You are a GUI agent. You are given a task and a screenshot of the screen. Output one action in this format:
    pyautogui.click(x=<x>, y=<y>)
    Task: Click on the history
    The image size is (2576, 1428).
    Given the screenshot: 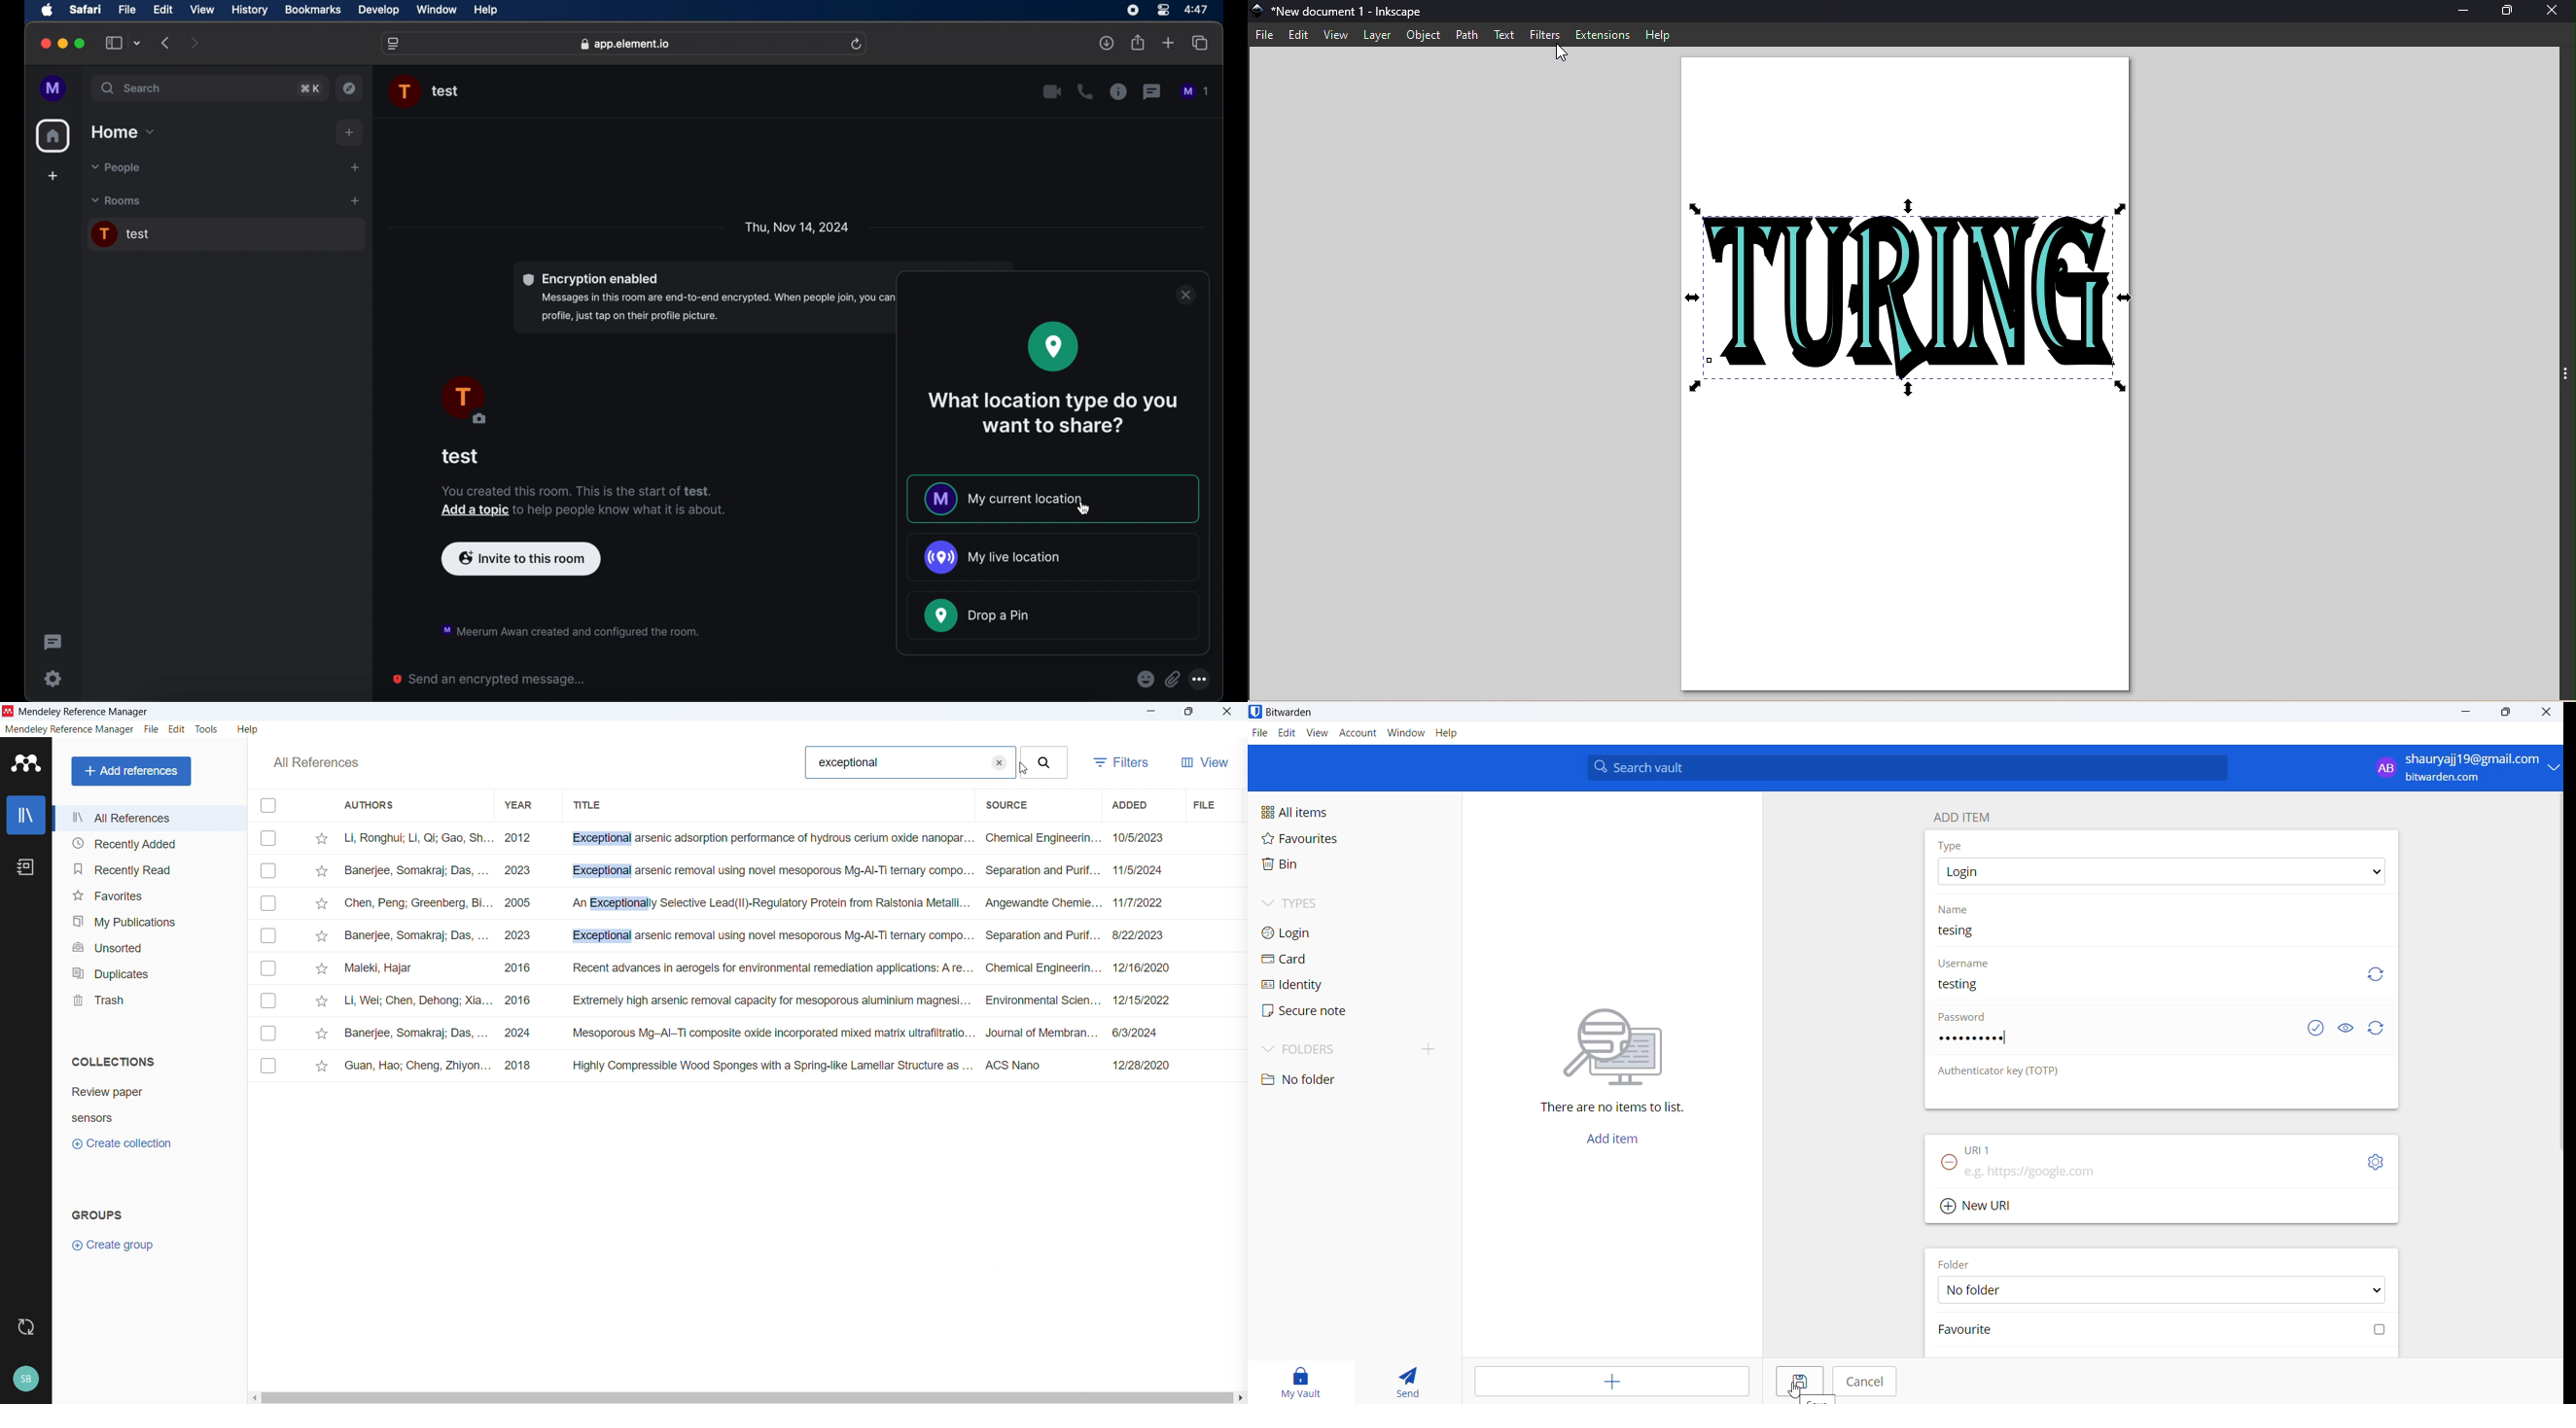 What is the action you would take?
    pyautogui.click(x=250, y=10)
    